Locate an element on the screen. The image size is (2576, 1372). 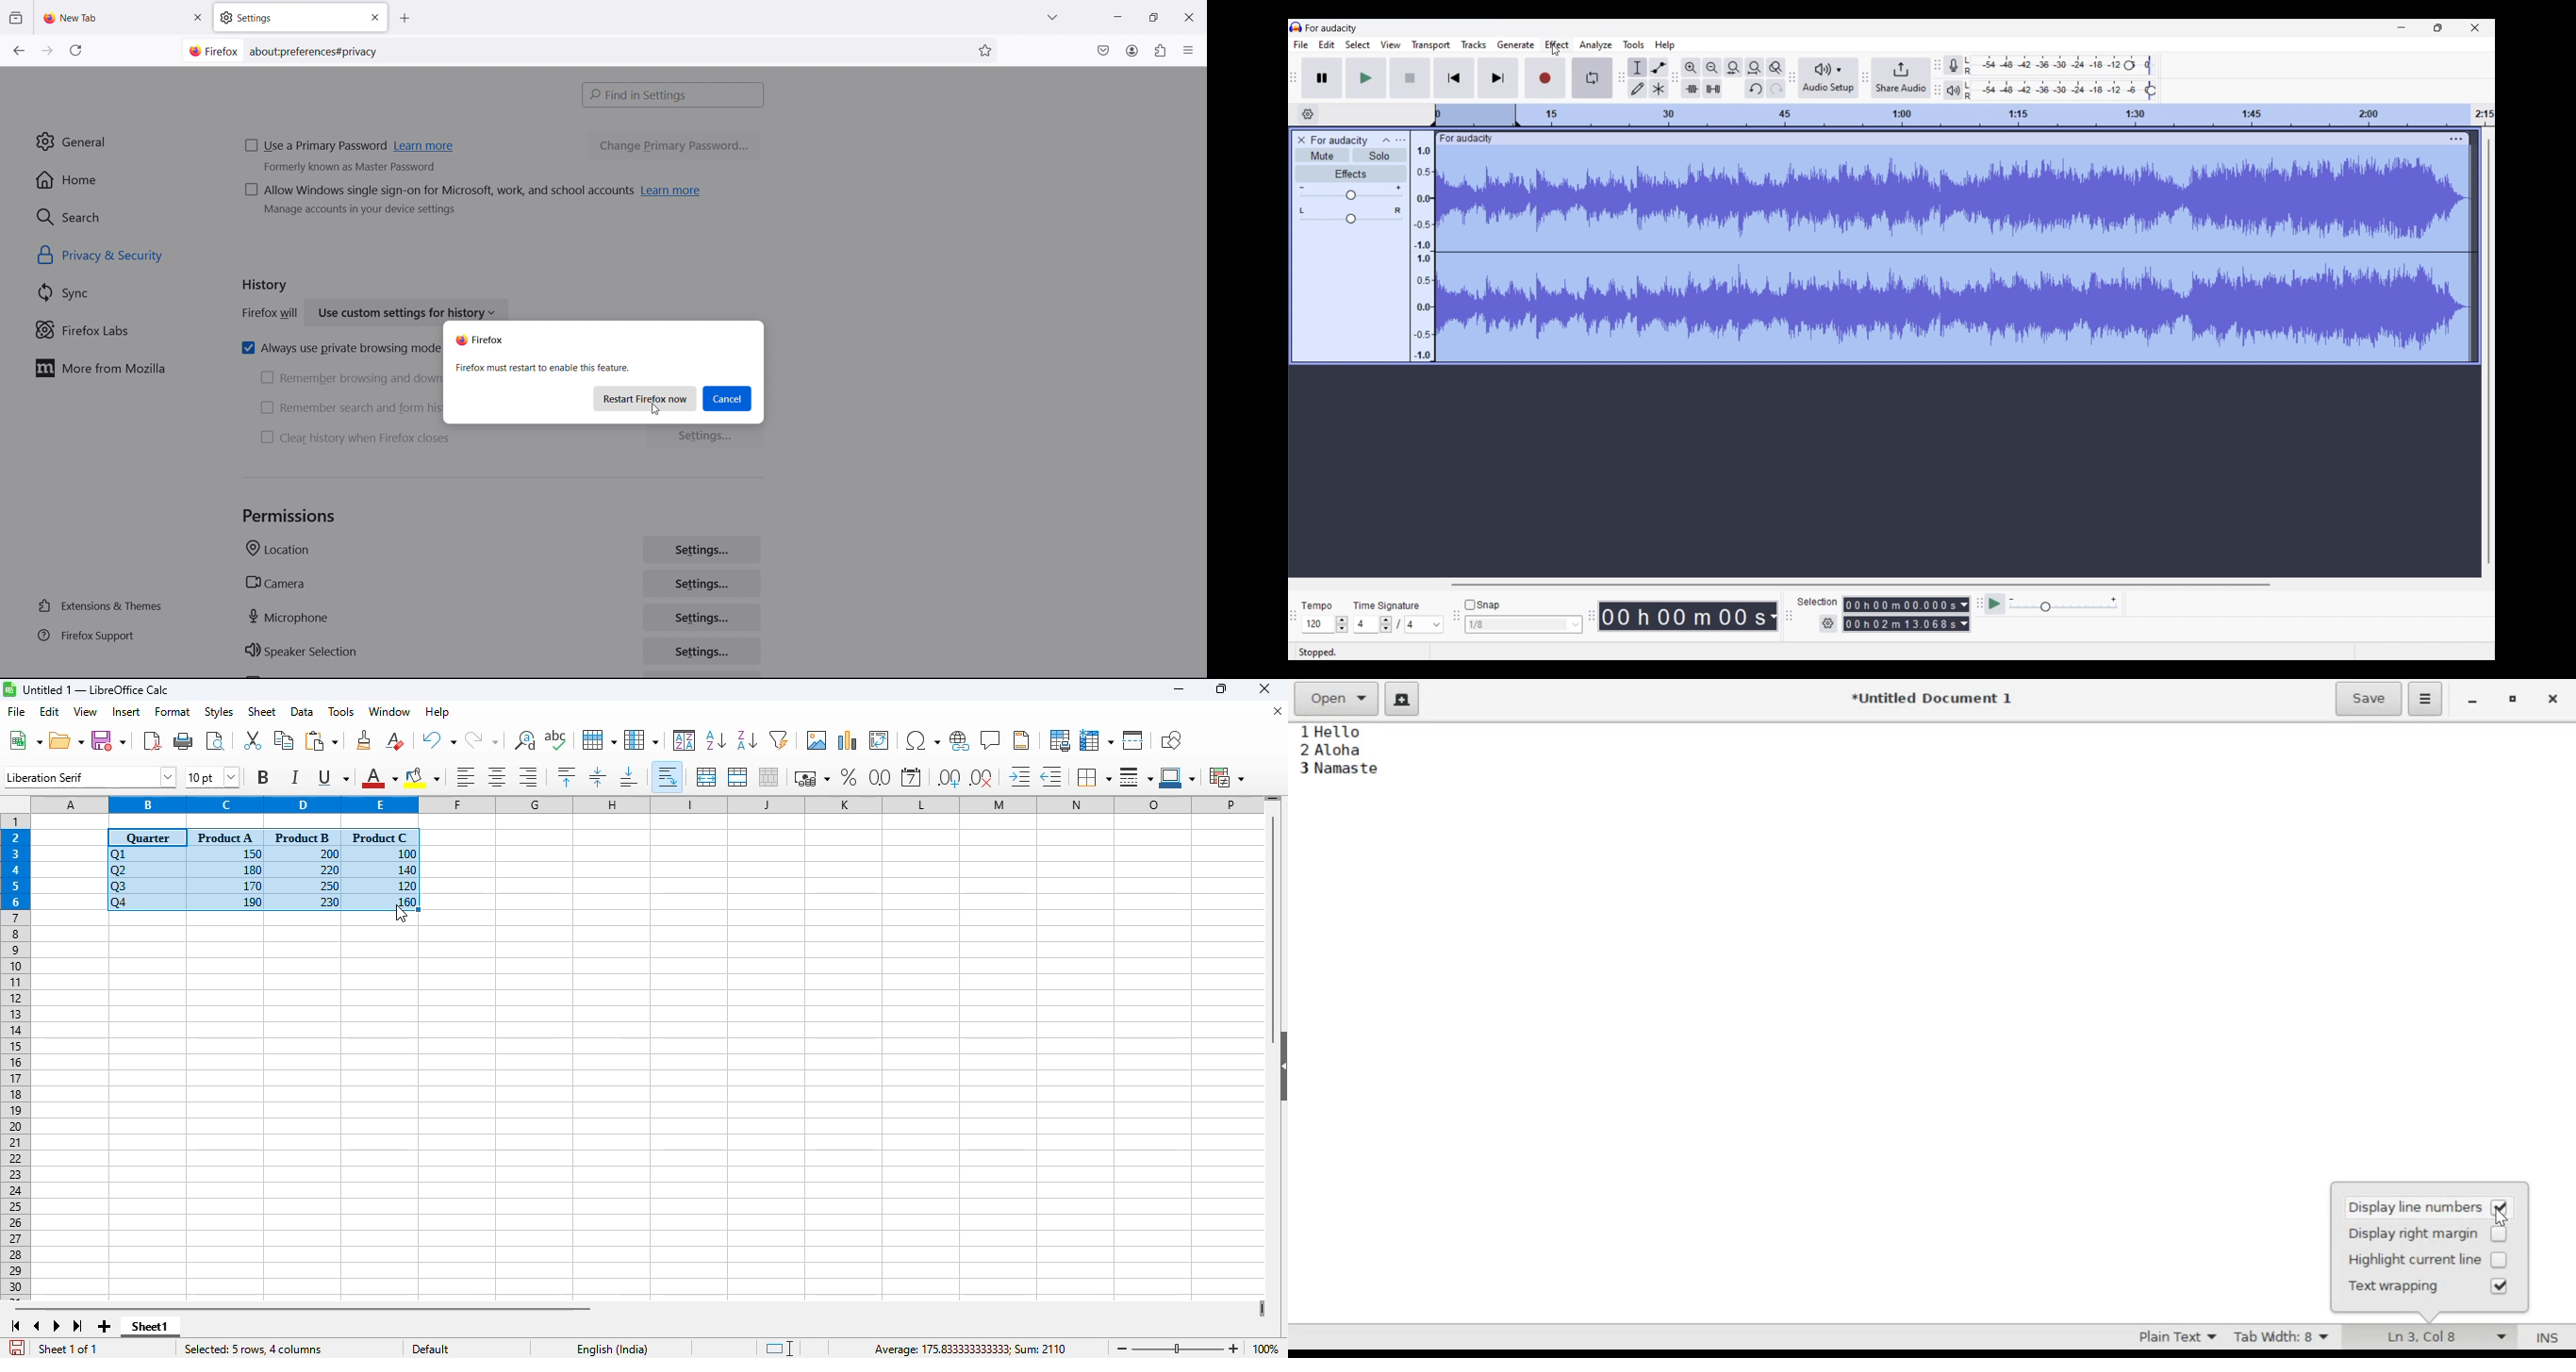
close tab is located at coordinates (197, 18).